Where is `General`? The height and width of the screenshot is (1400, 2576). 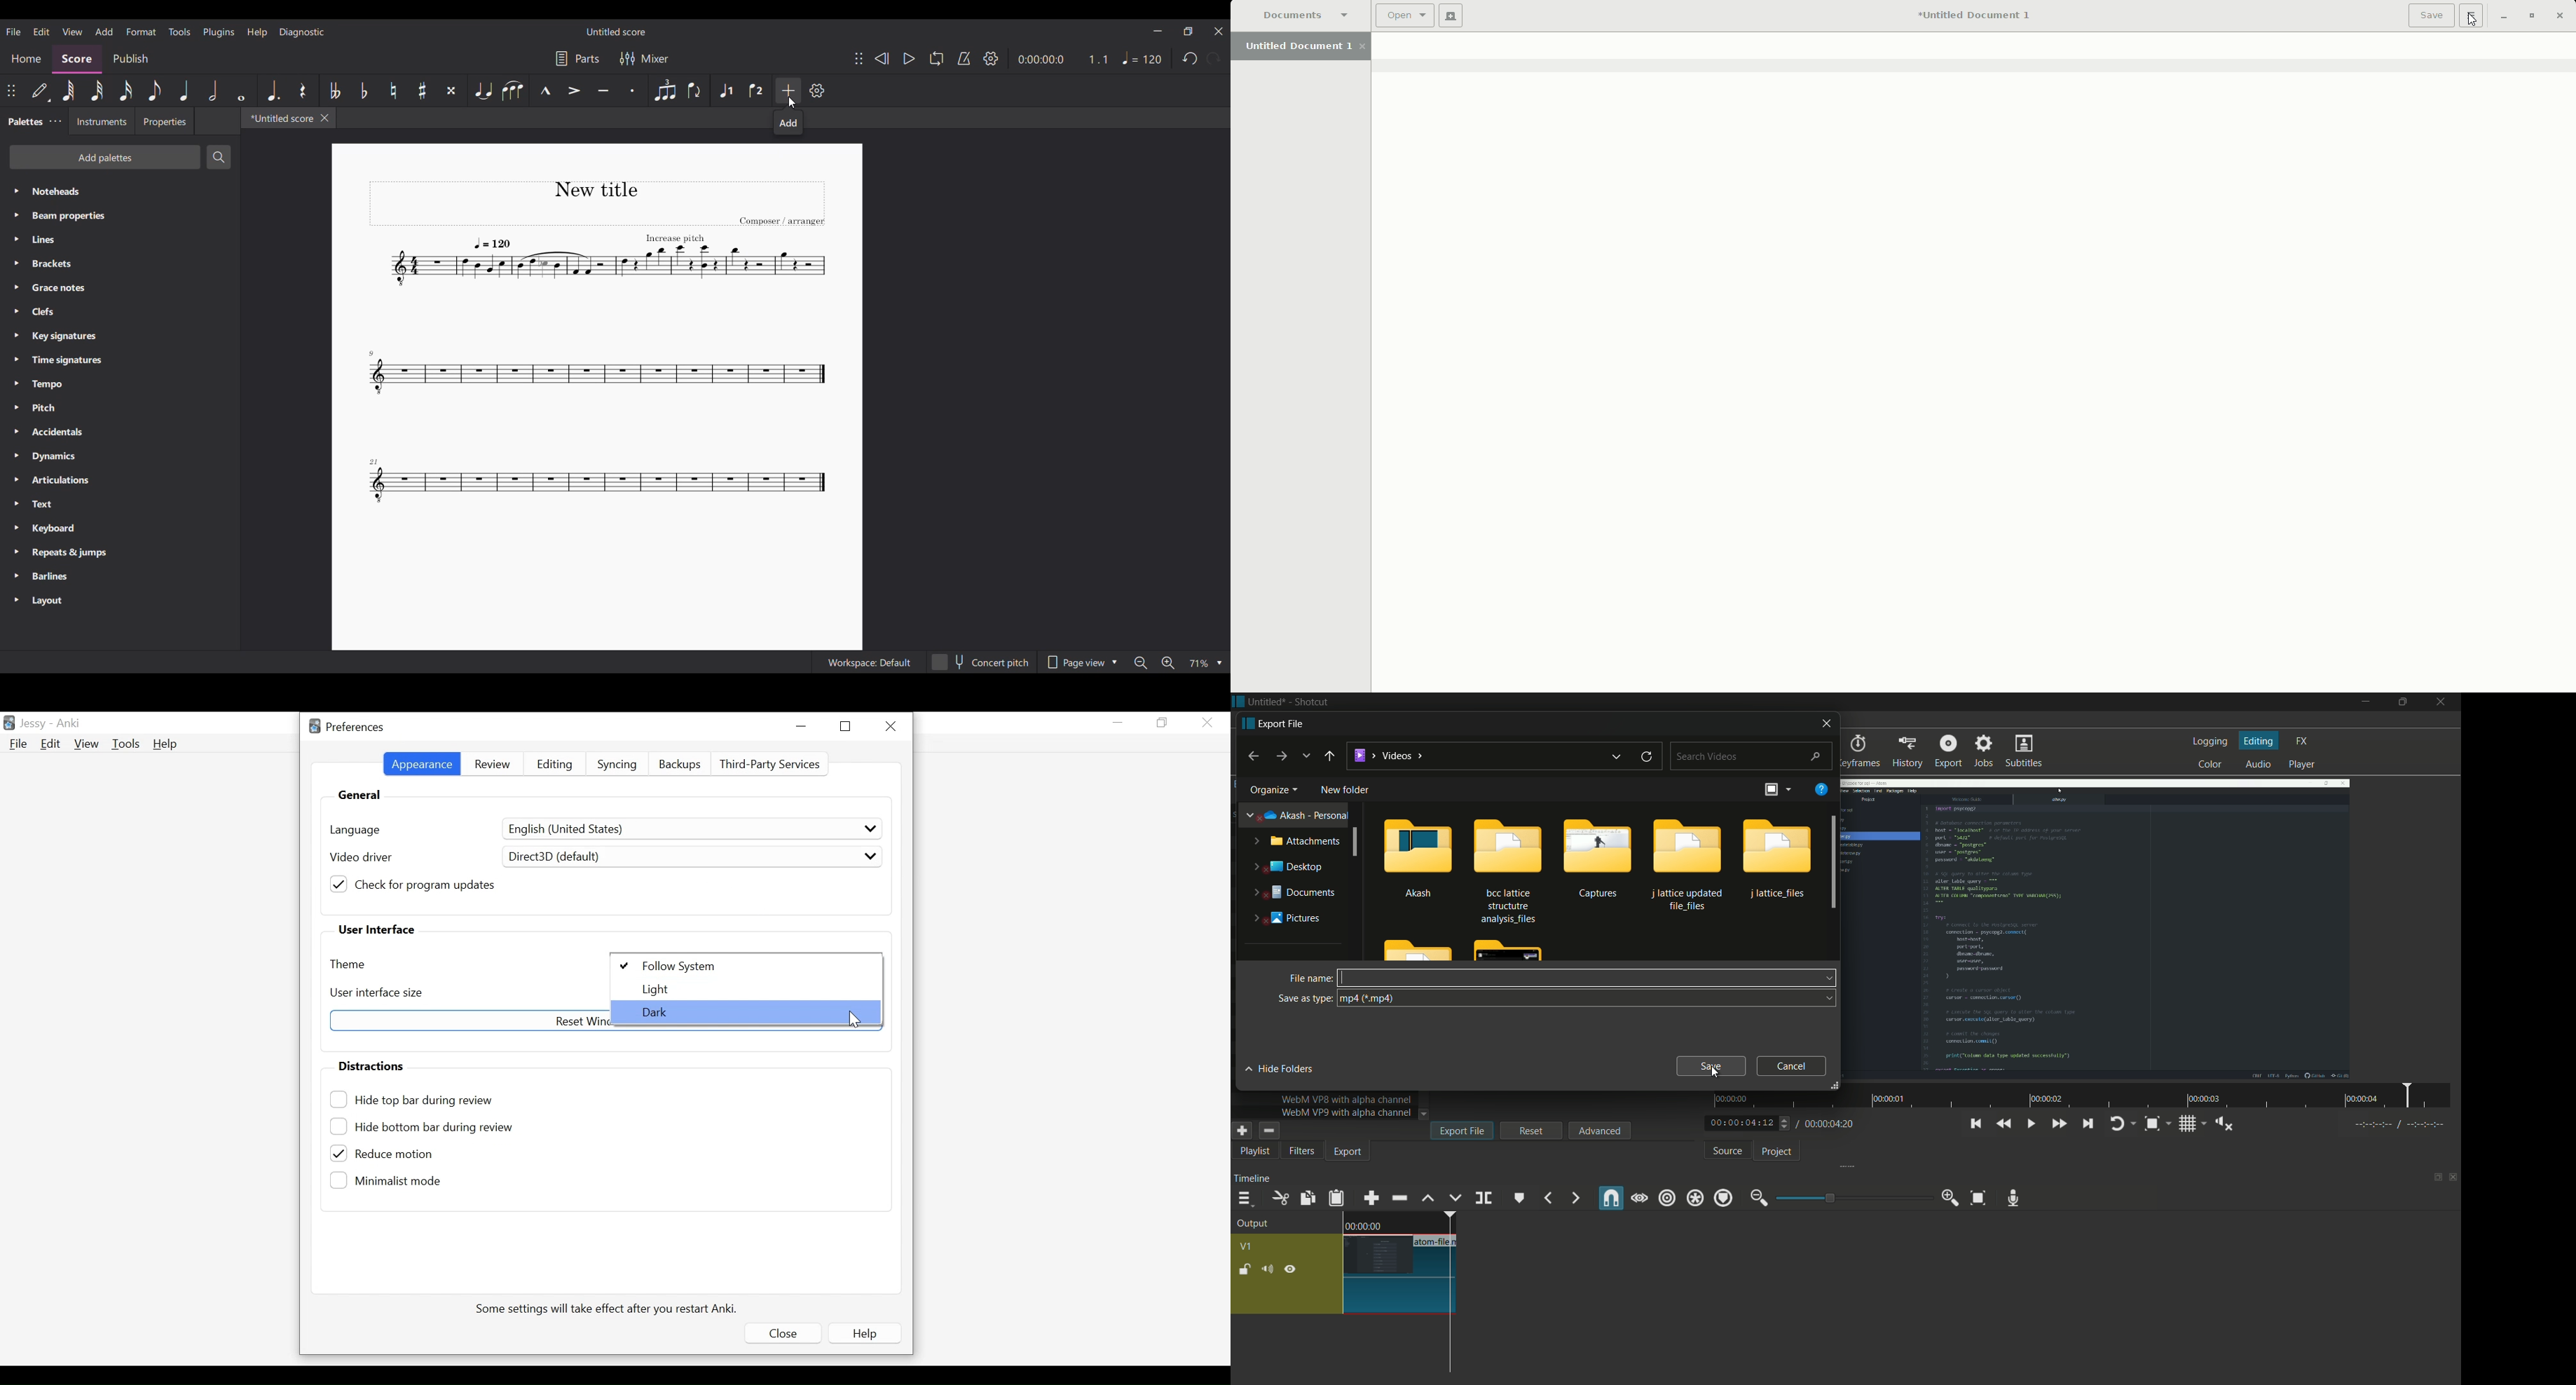 General is located at coordinates (358, 794).